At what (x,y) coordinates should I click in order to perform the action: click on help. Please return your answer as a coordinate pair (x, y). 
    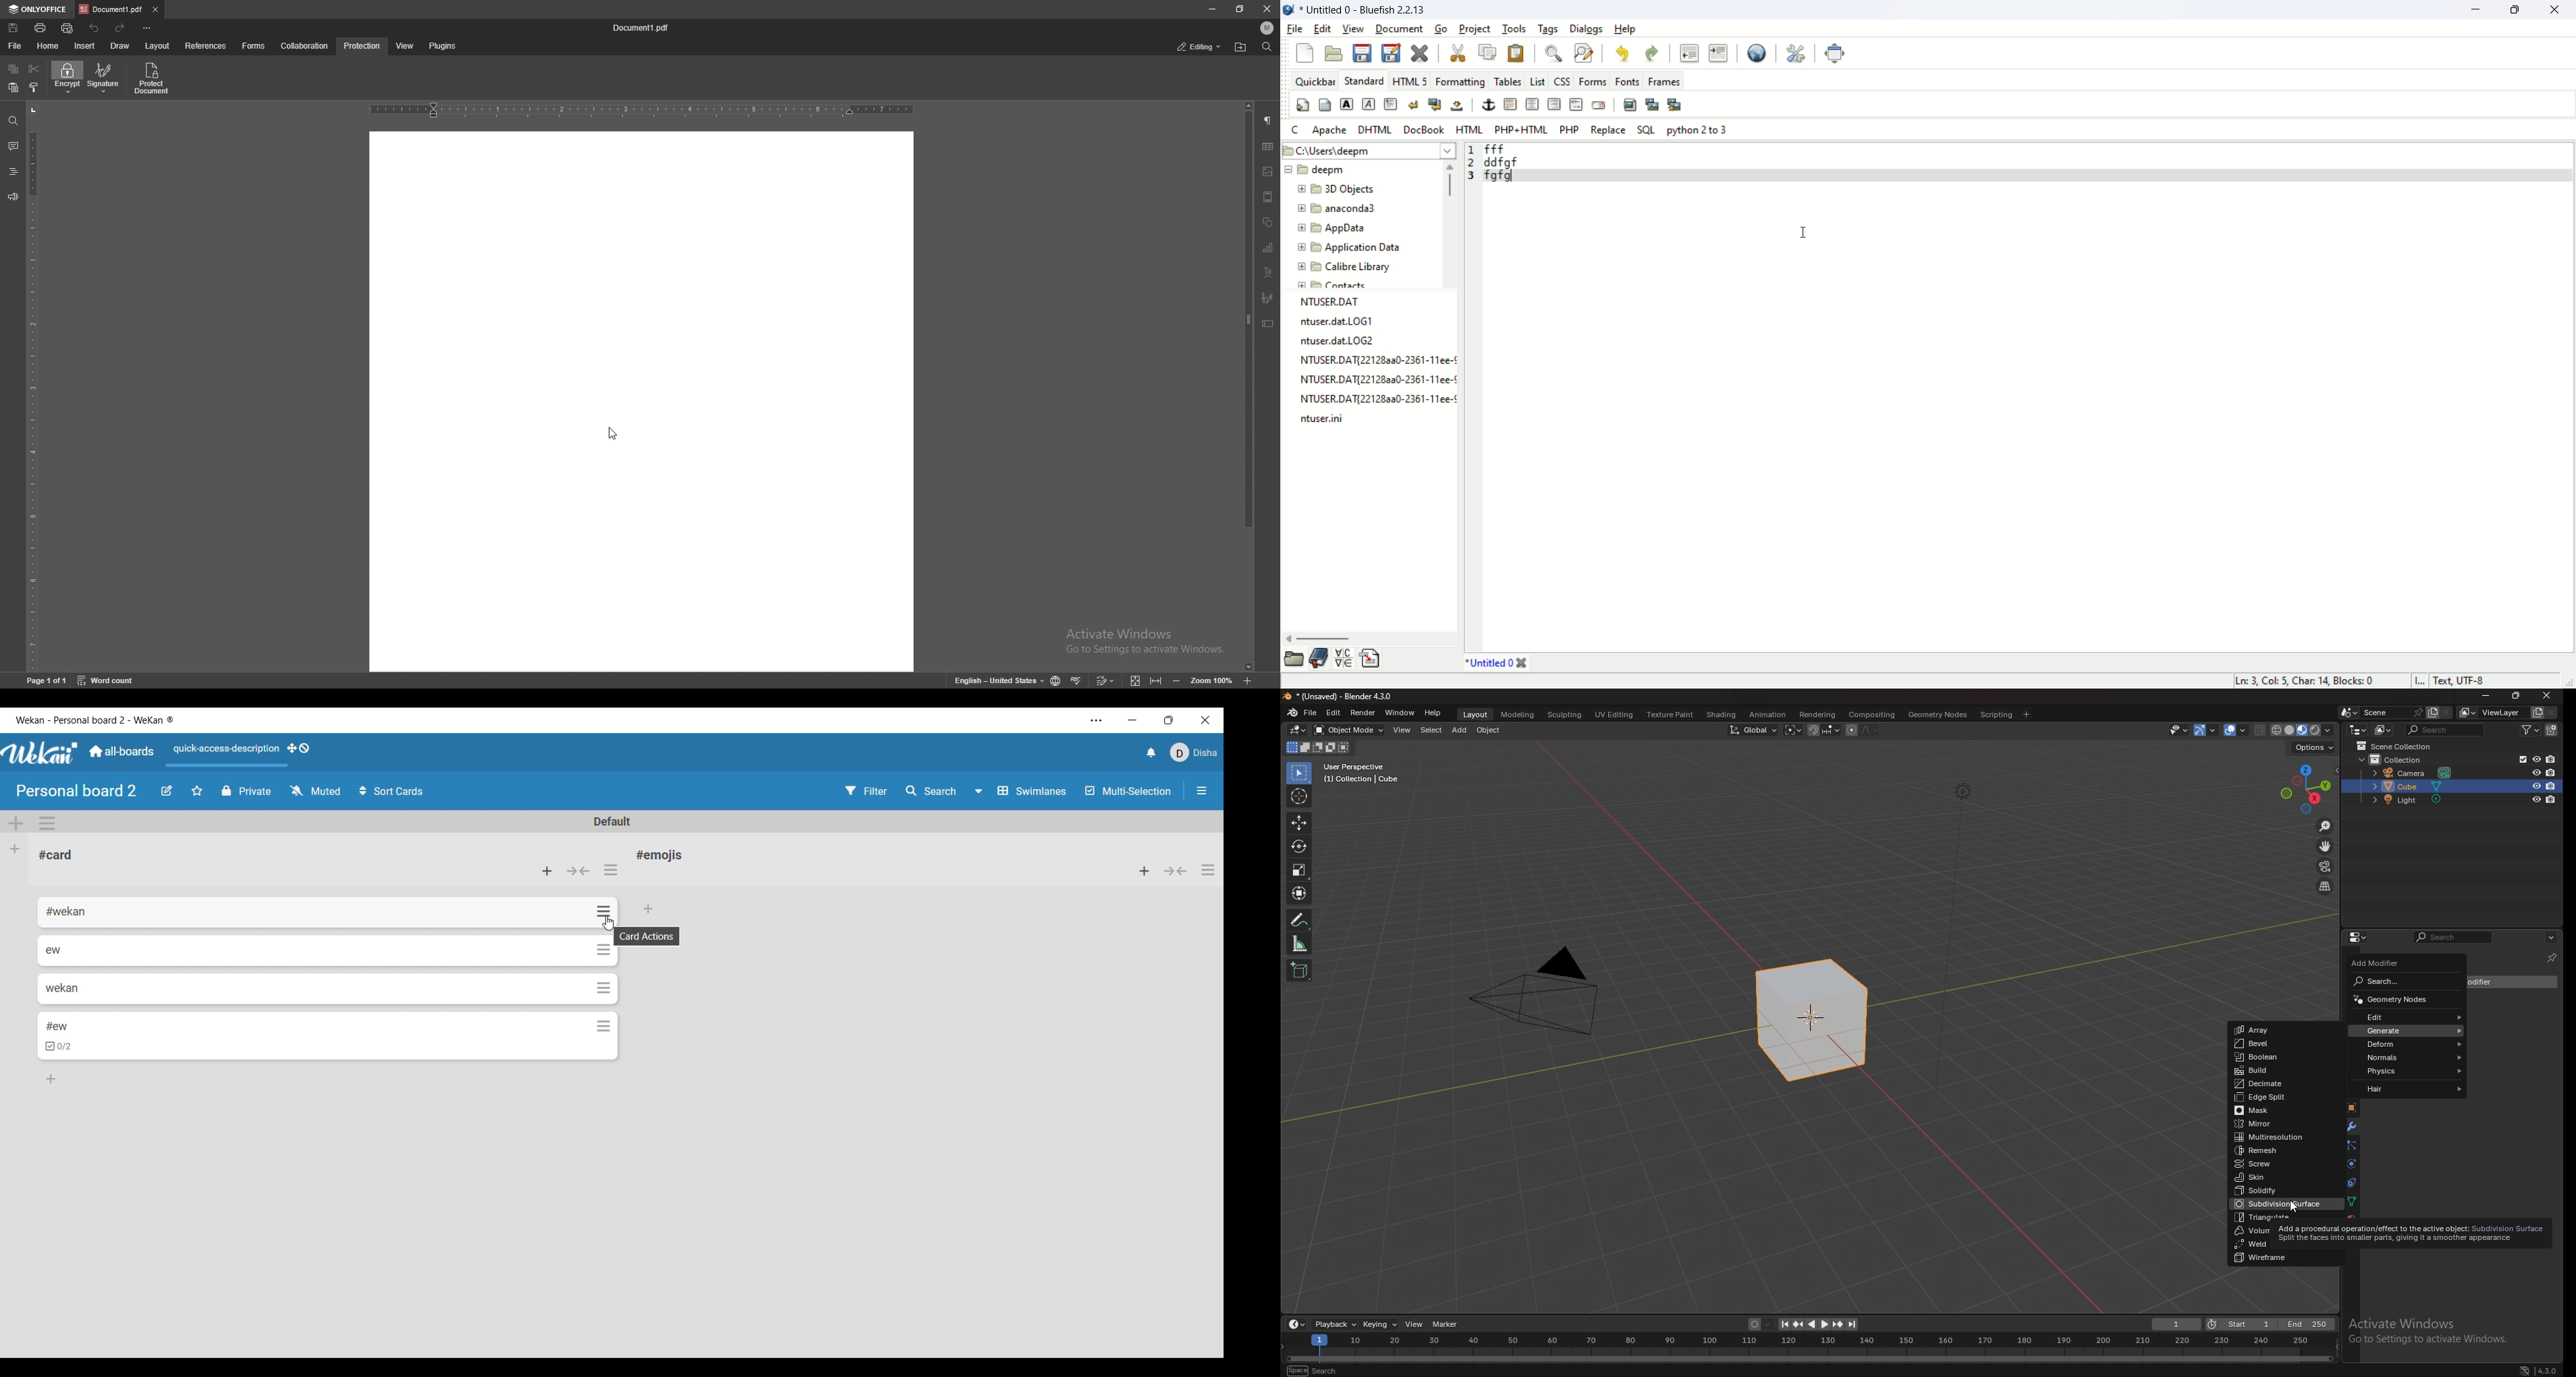
    Looking at the image, I should click on (1433, 713).